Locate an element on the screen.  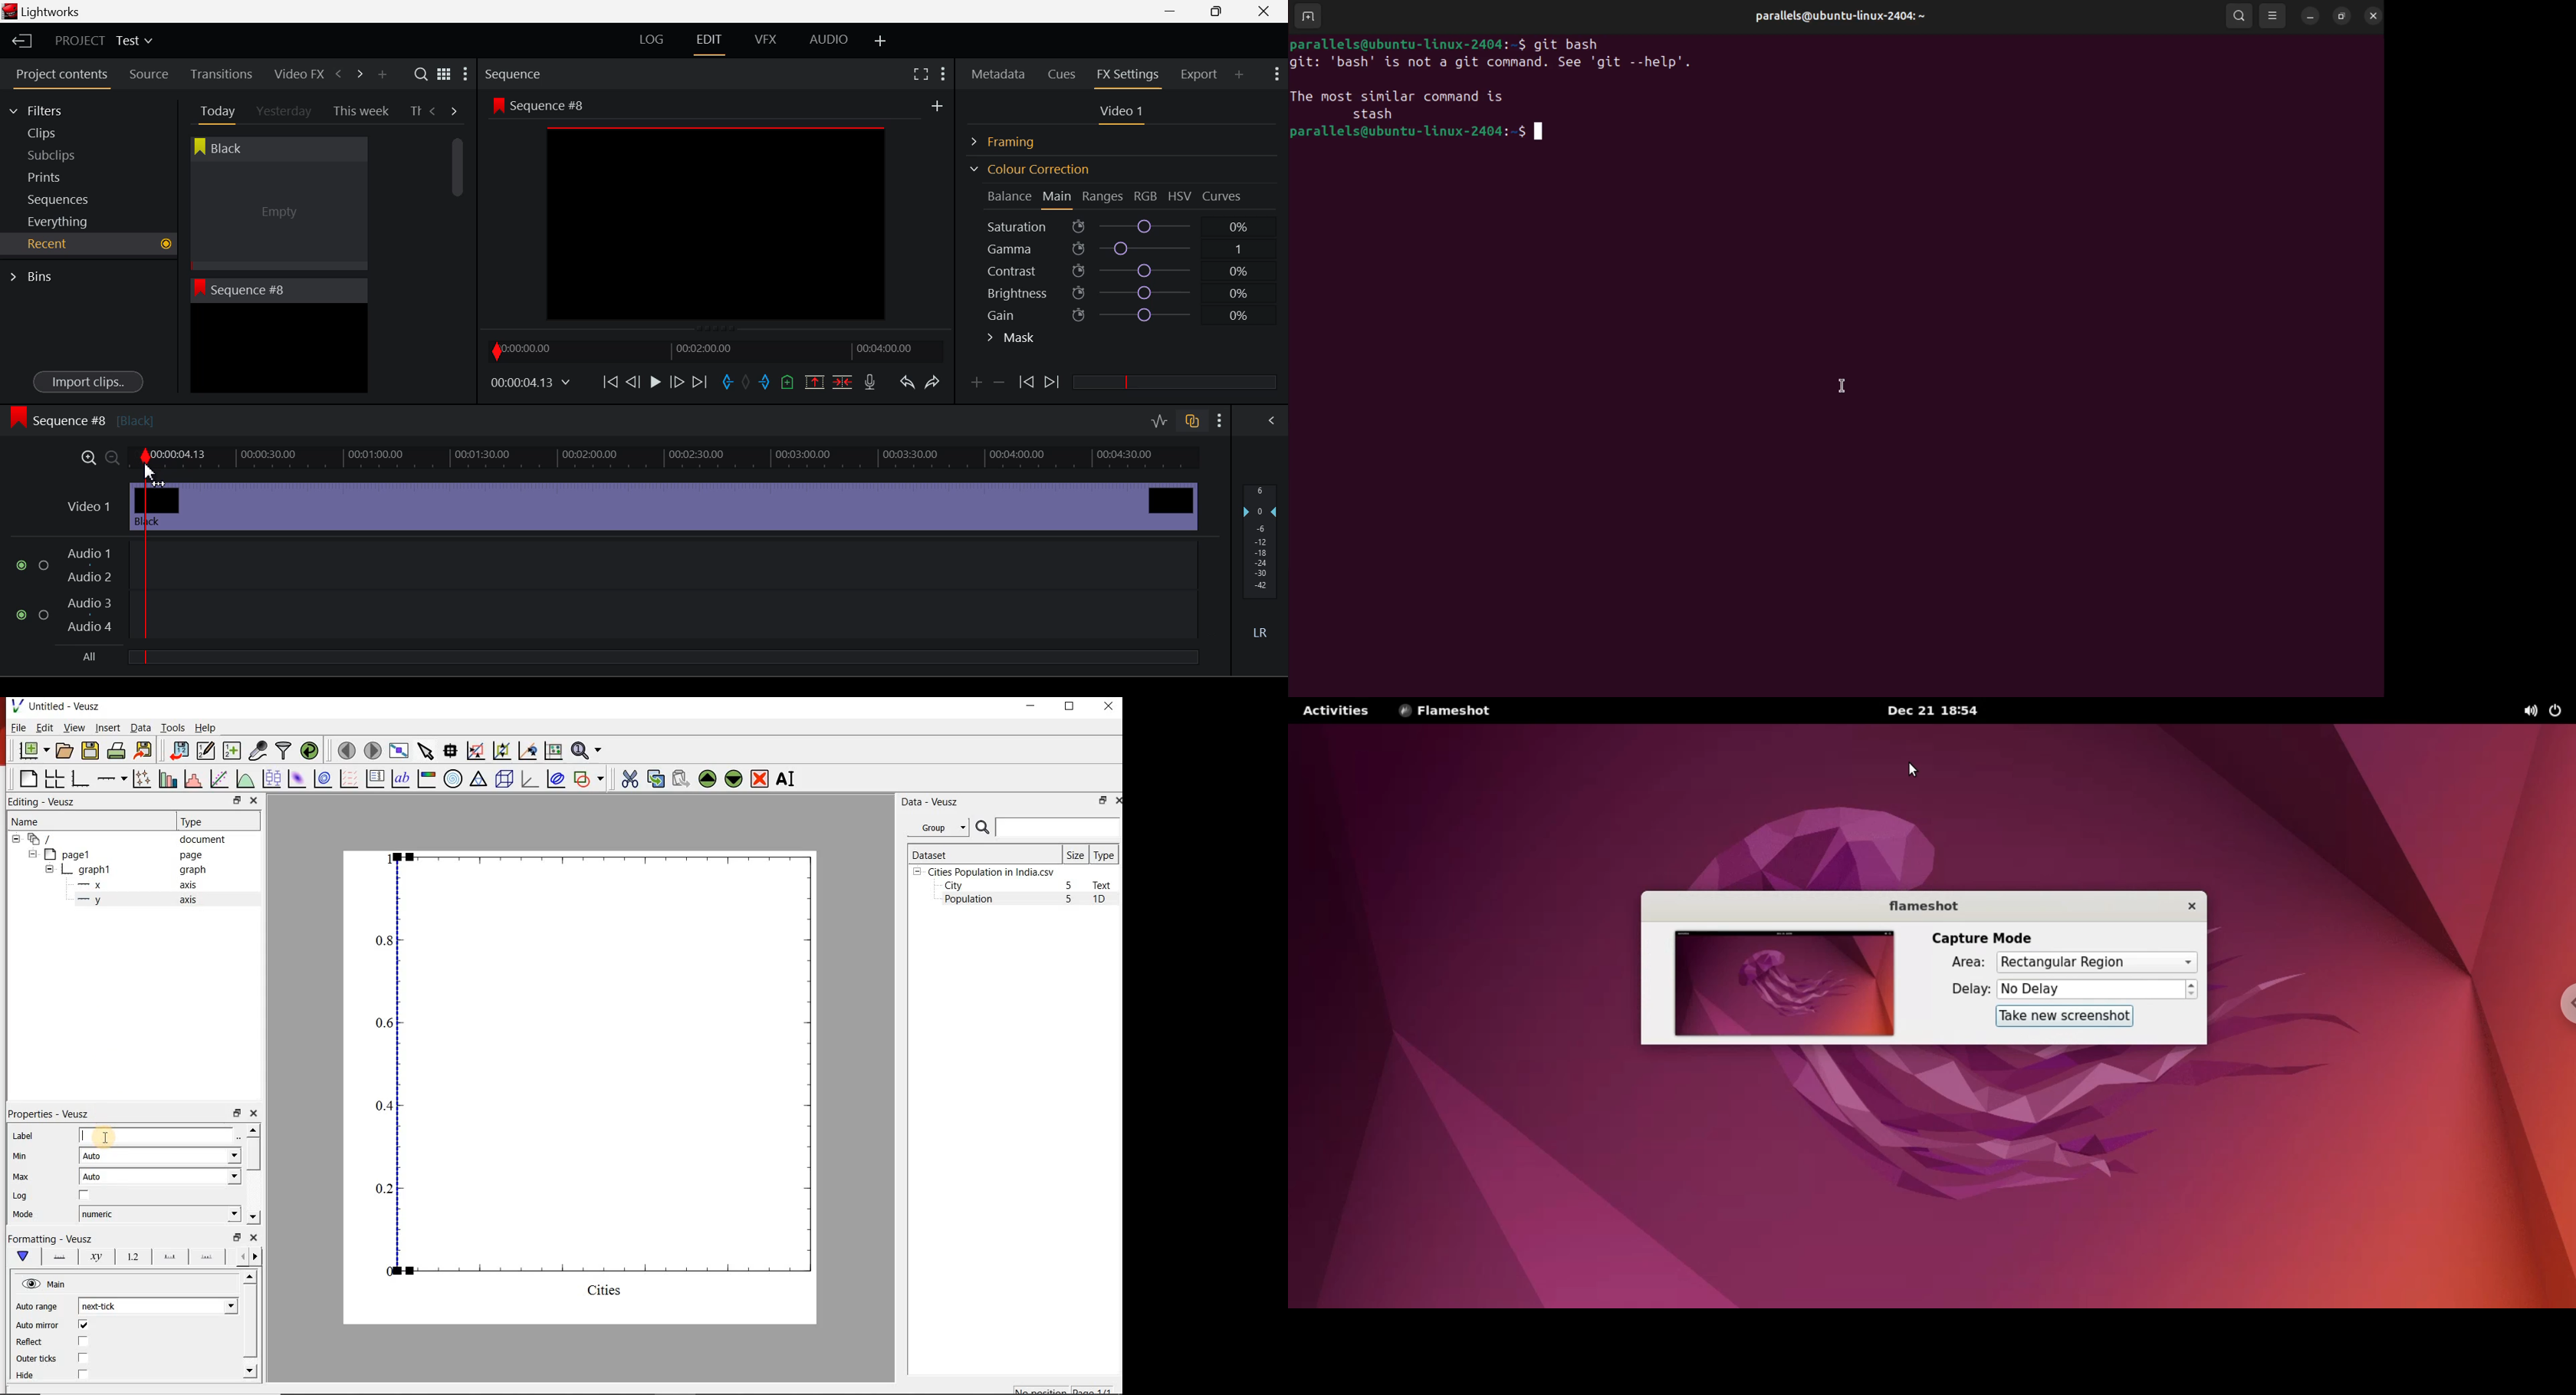
Project Timeline Navigator is located at coordinates (714, 351).